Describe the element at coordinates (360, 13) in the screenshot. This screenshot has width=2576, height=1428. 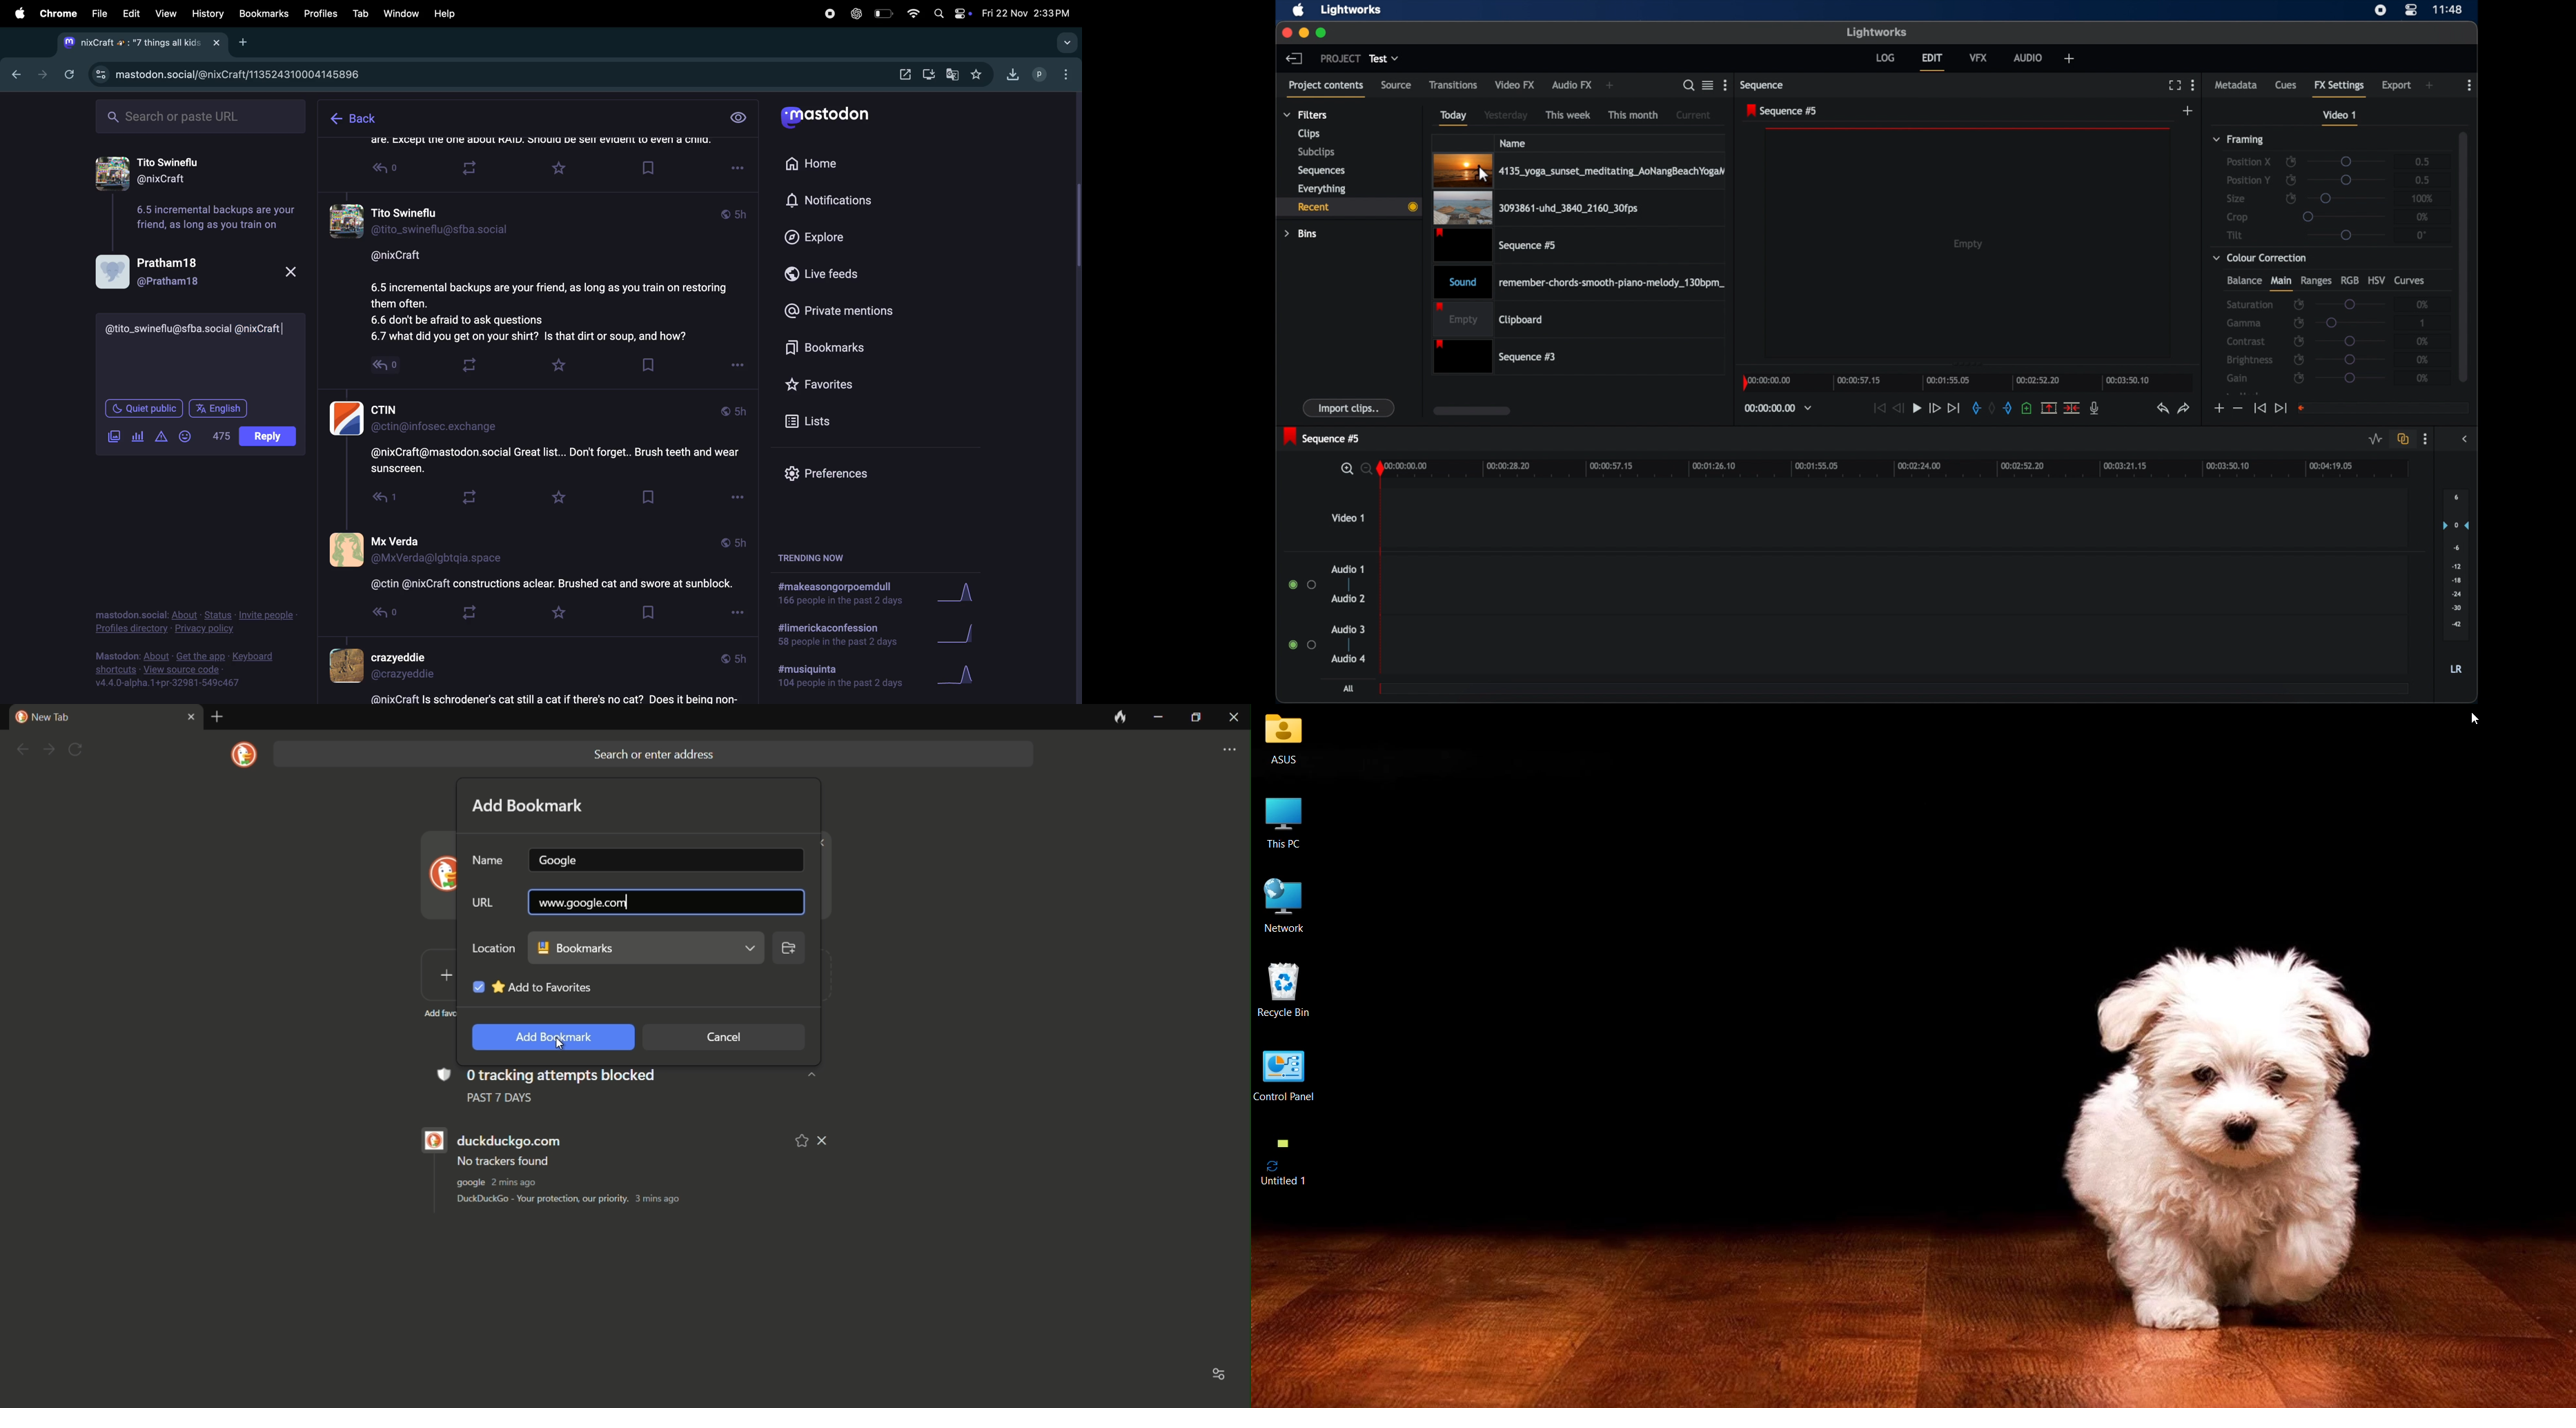
I see `tab` at that location.